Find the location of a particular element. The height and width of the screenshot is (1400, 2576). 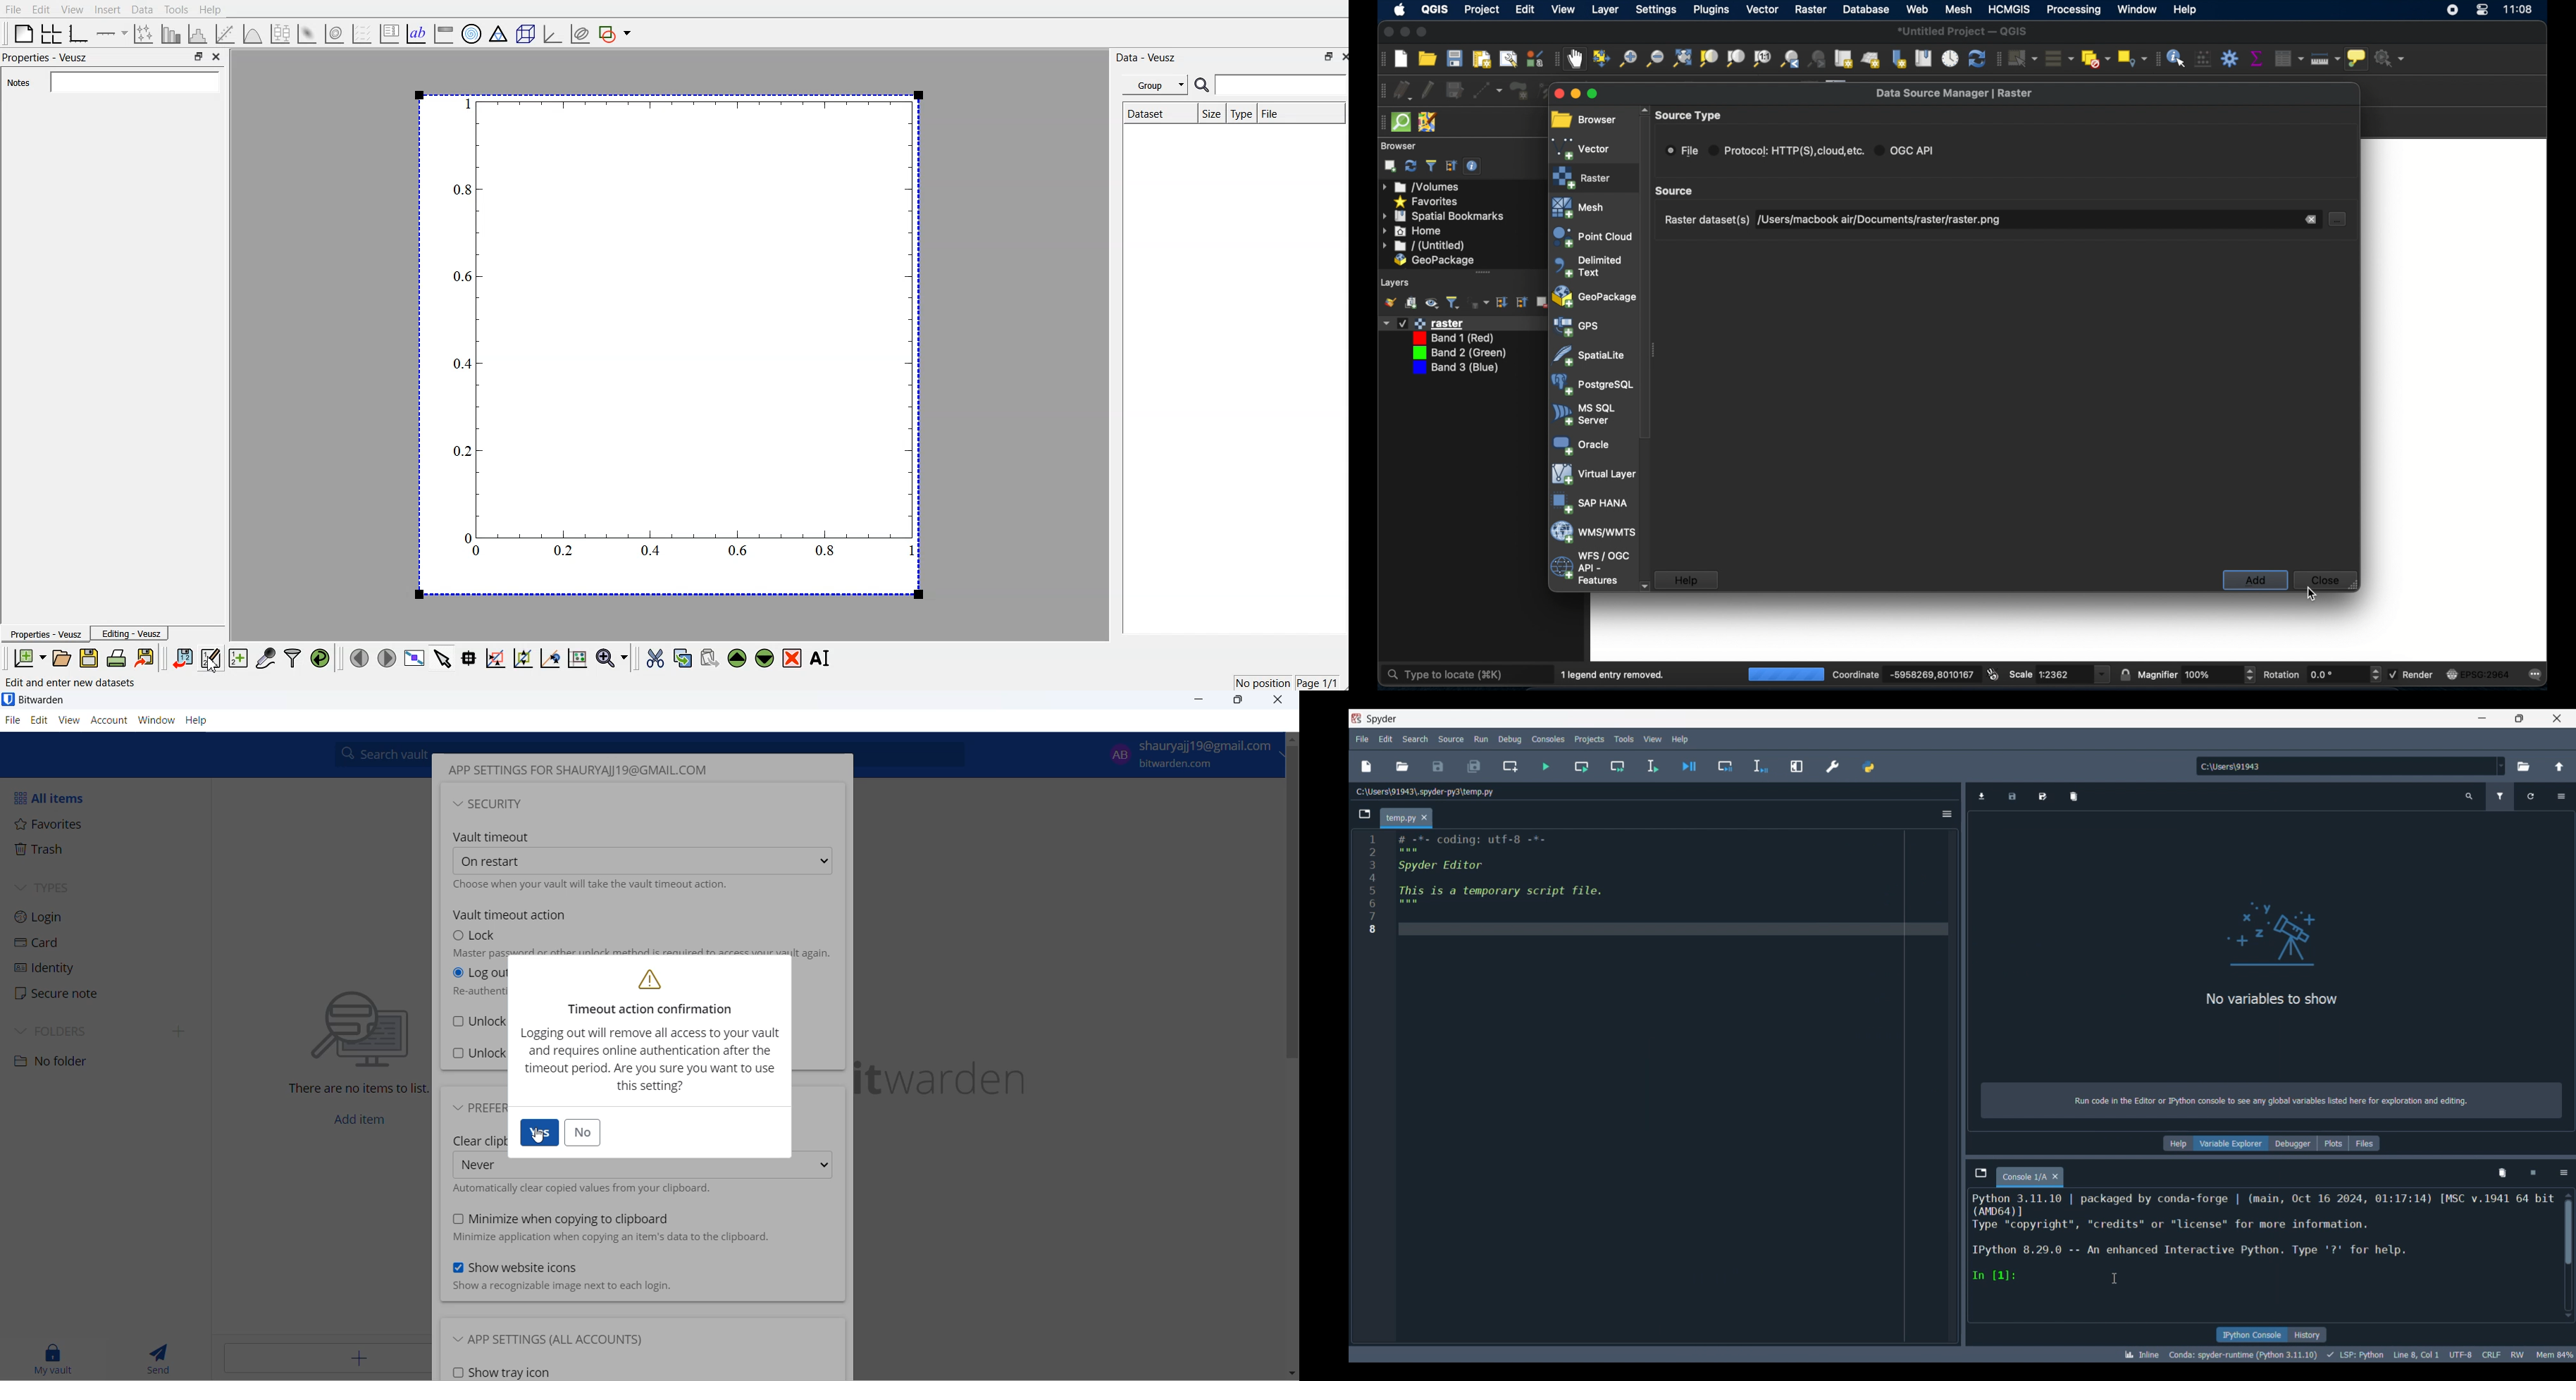

Current code is located at coordinates (1655, 883).